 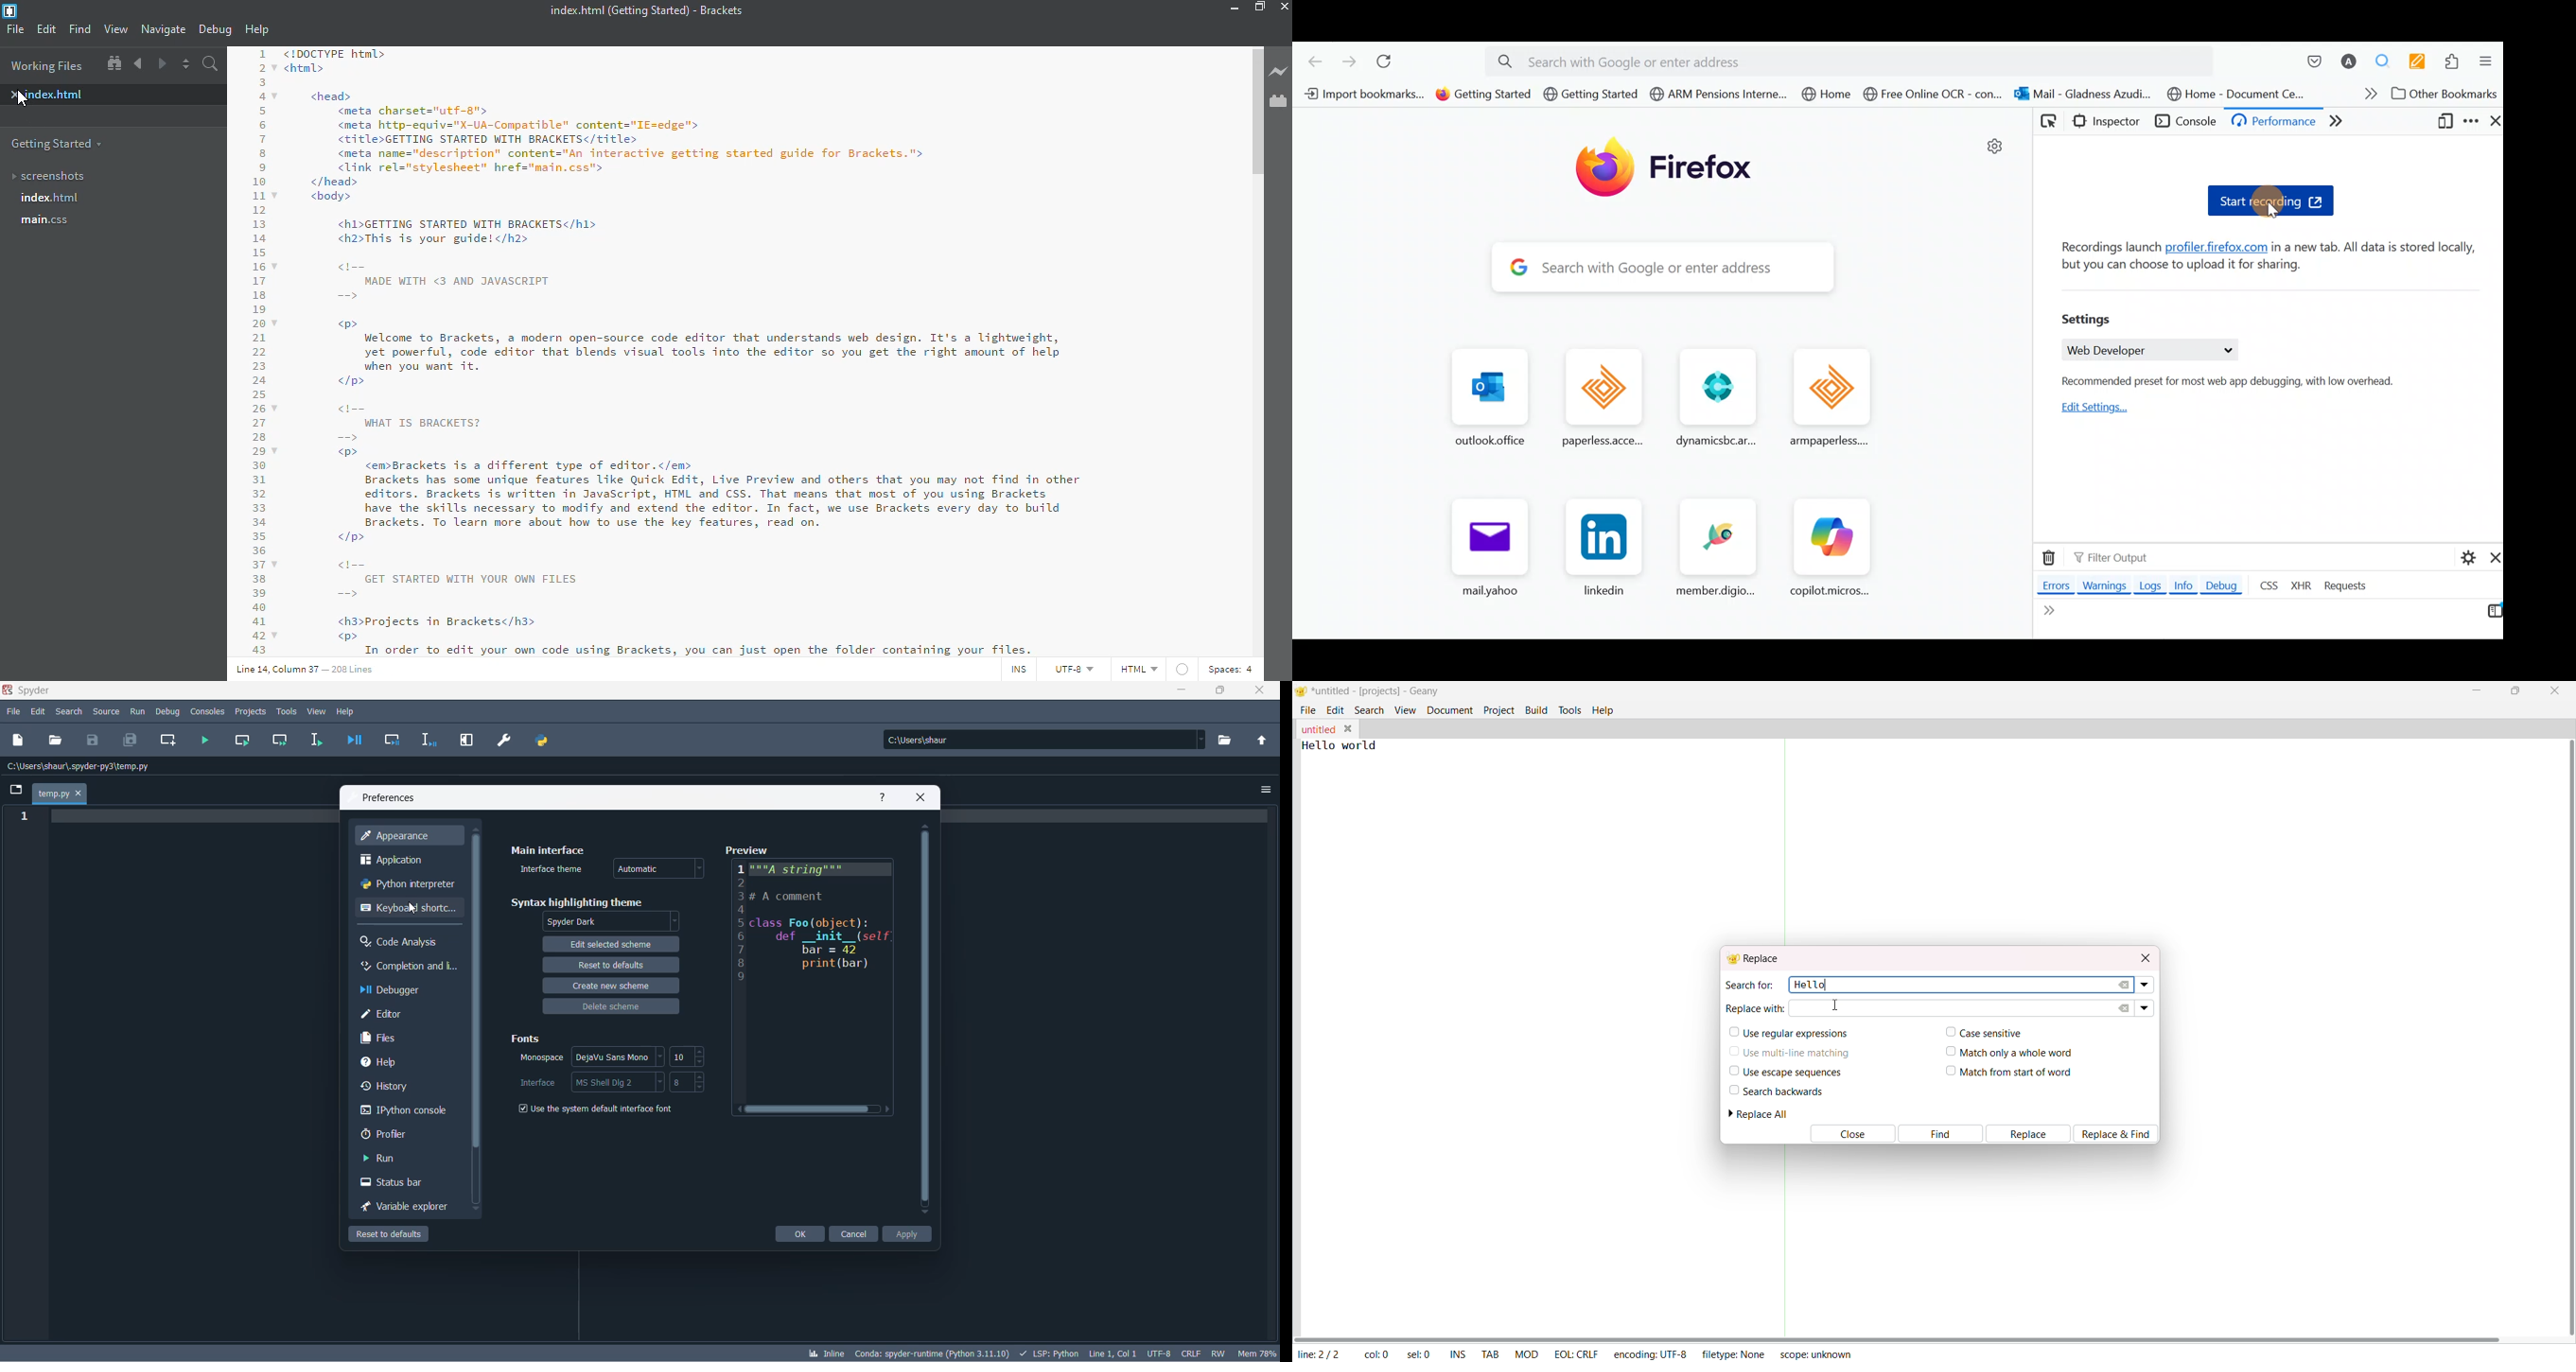 What do you see at coordinates (479, 992) in the screenshot?
I see `scrollbar` at bounding box center [479, 992].